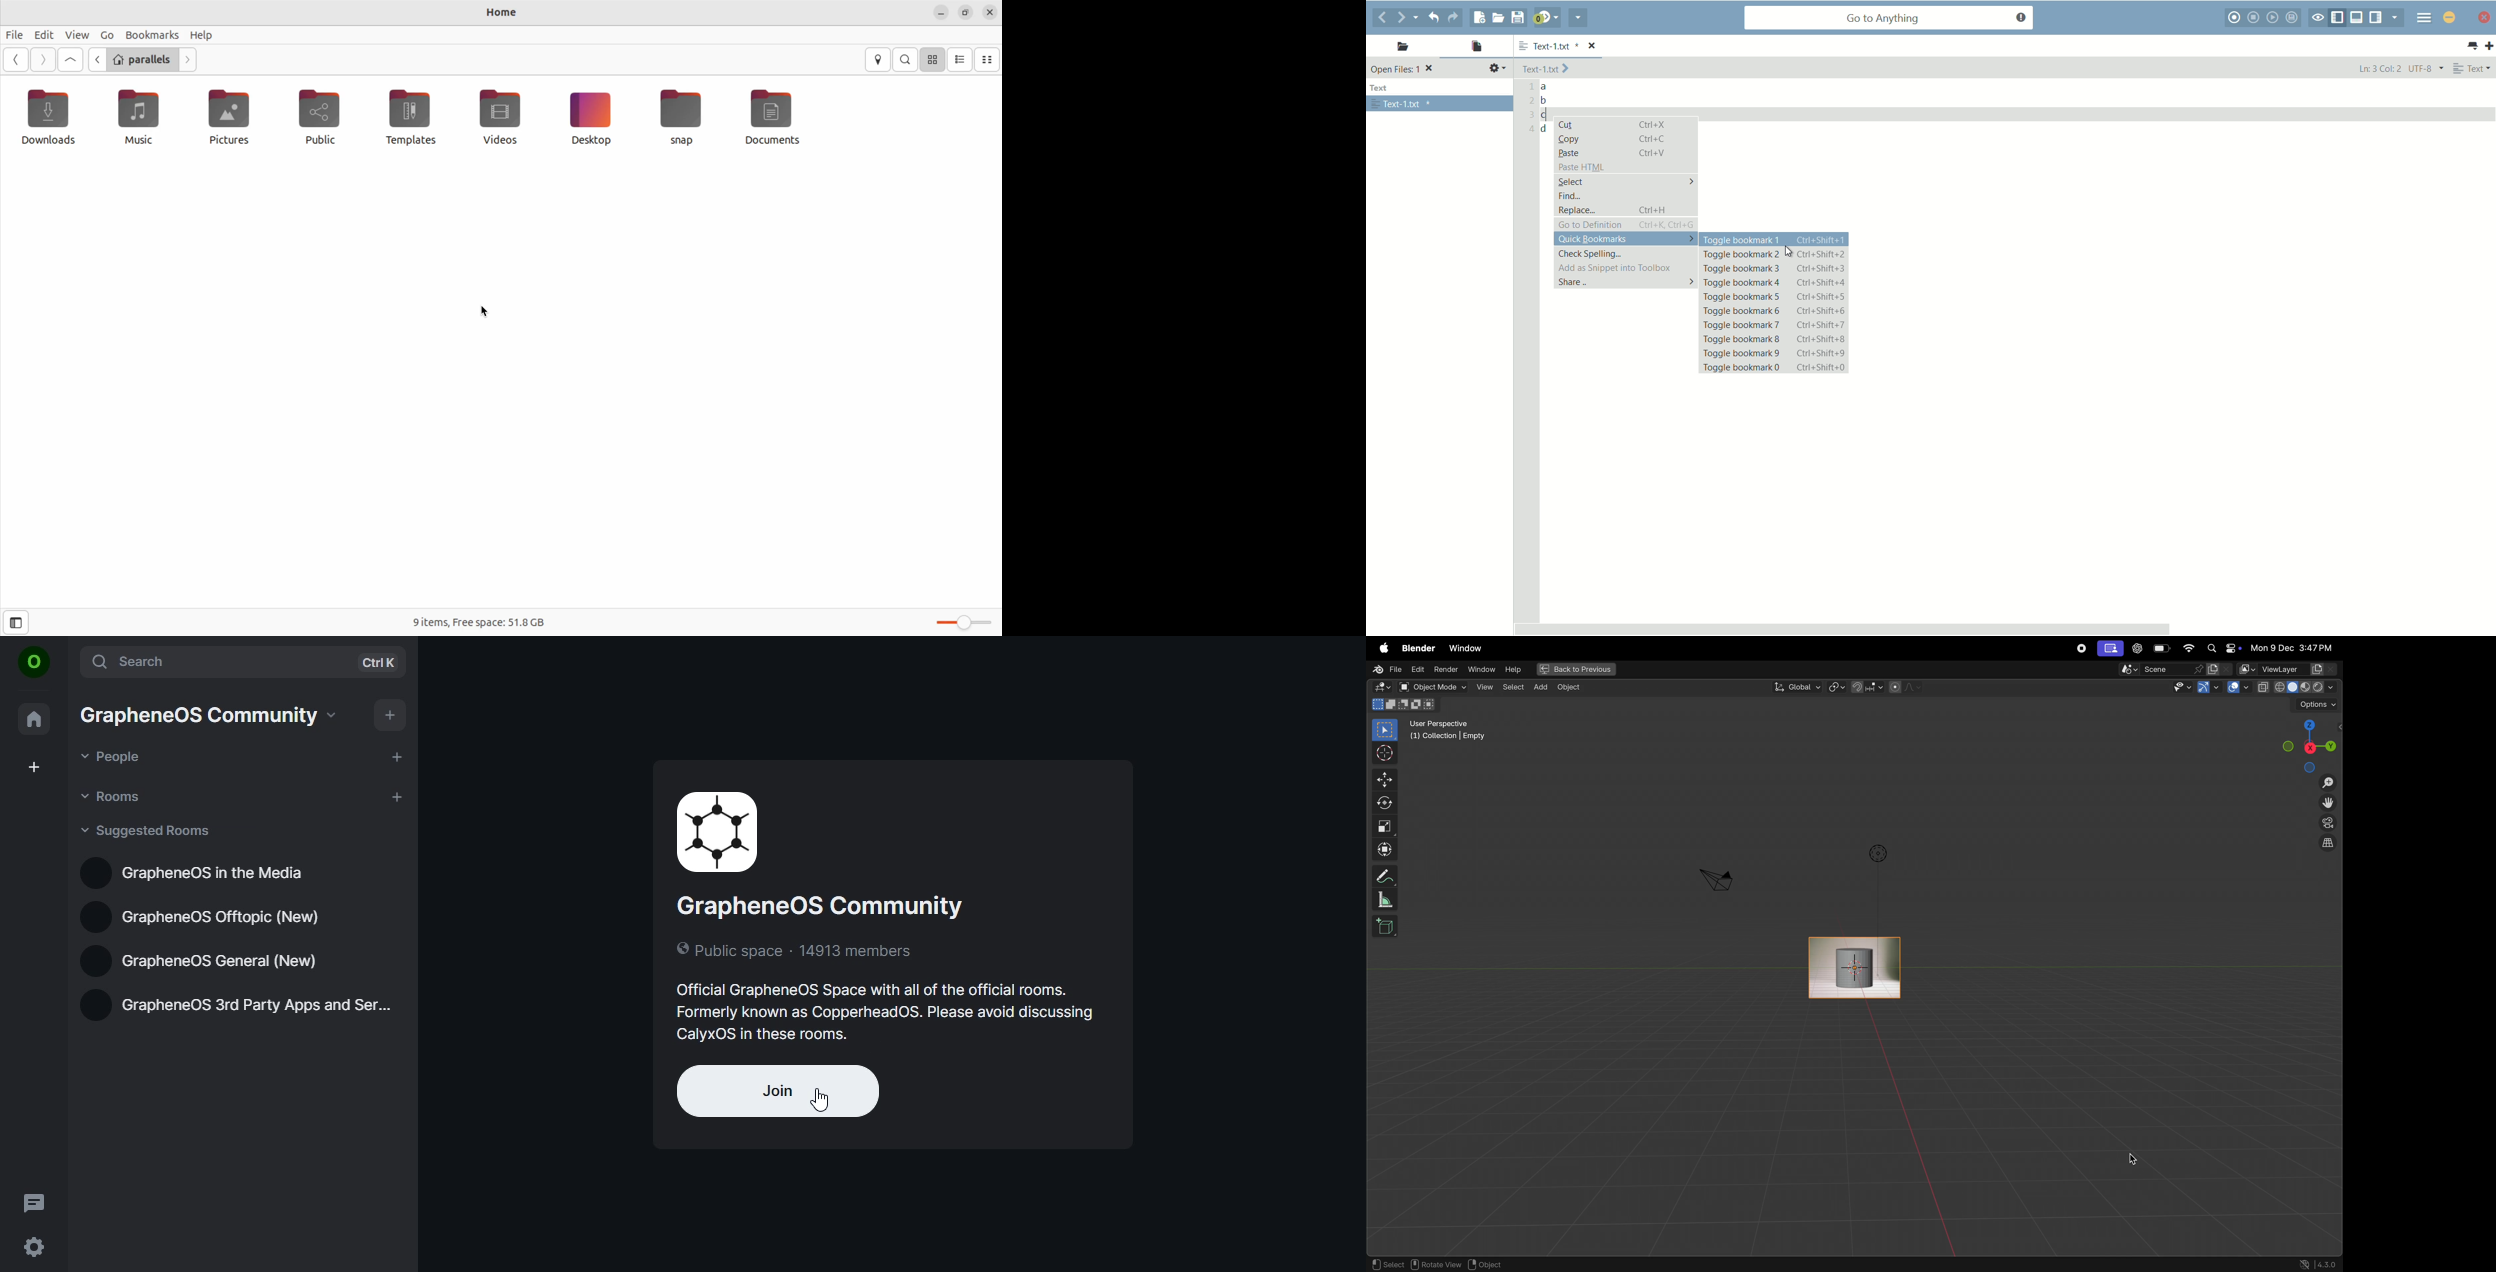  I want to click on Viewlayer, so click(2289, 669).